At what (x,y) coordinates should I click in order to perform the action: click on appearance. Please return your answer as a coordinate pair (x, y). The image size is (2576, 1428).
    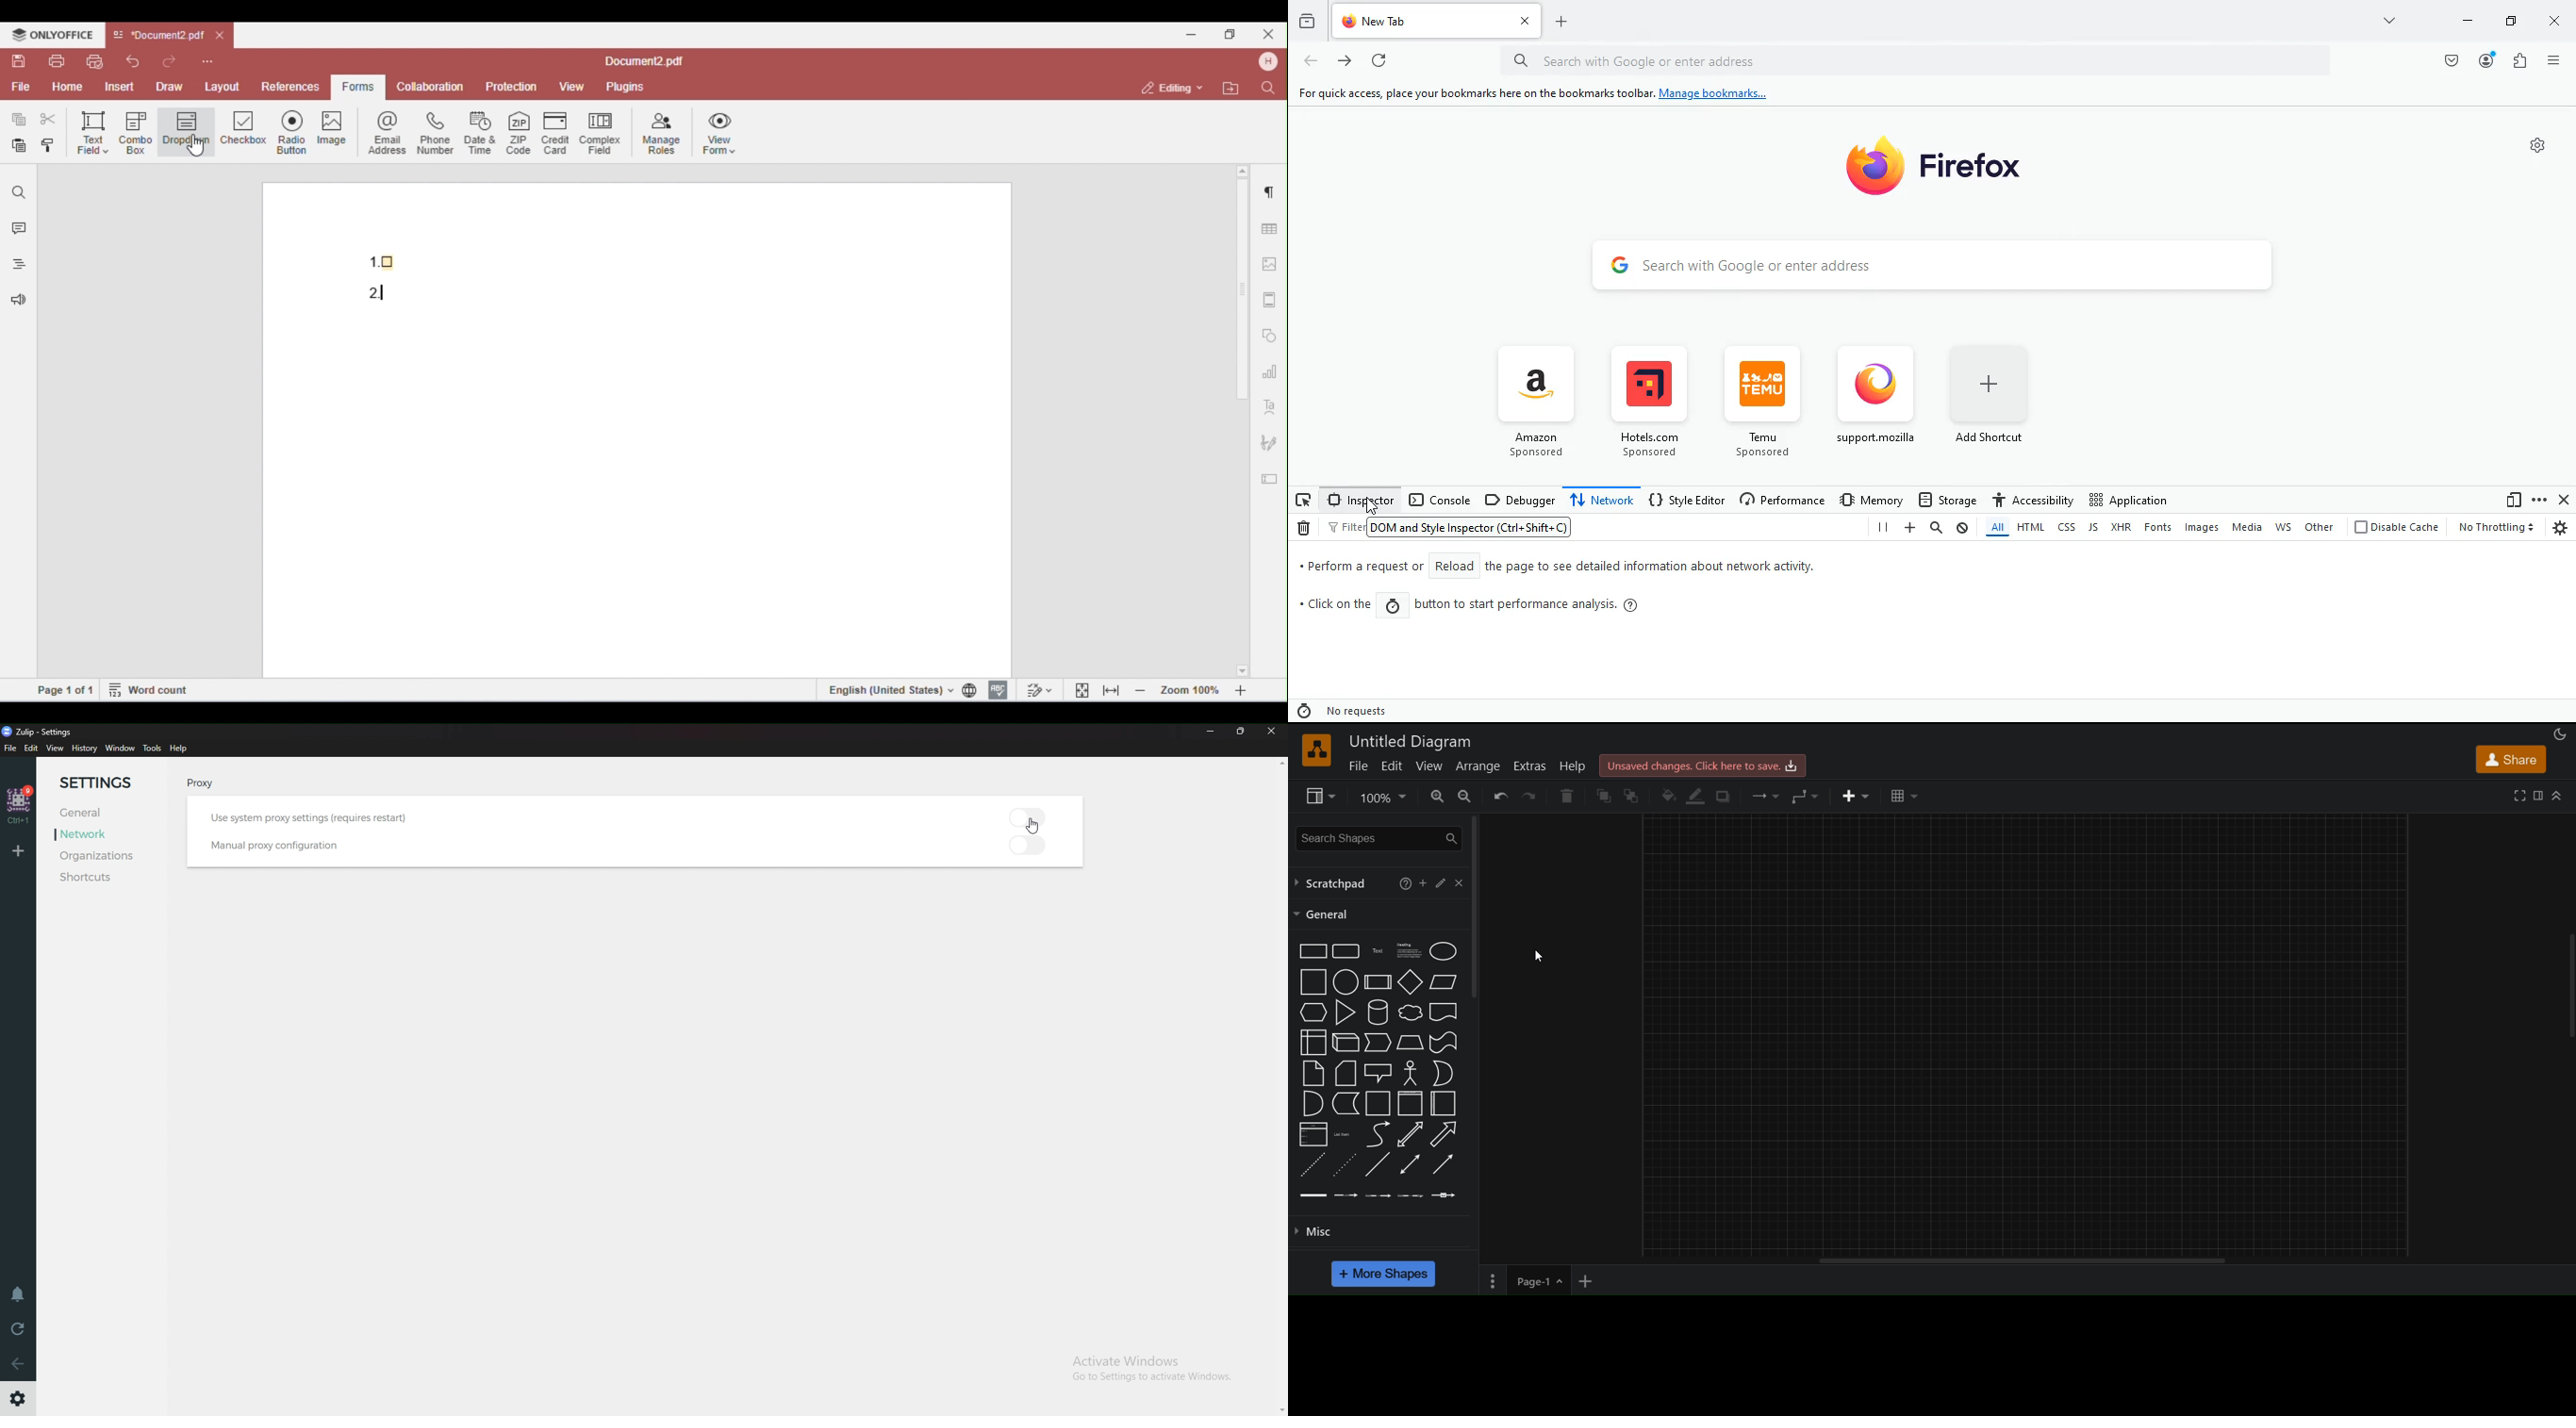
    Looking at the image, I should click on (2560, 733).